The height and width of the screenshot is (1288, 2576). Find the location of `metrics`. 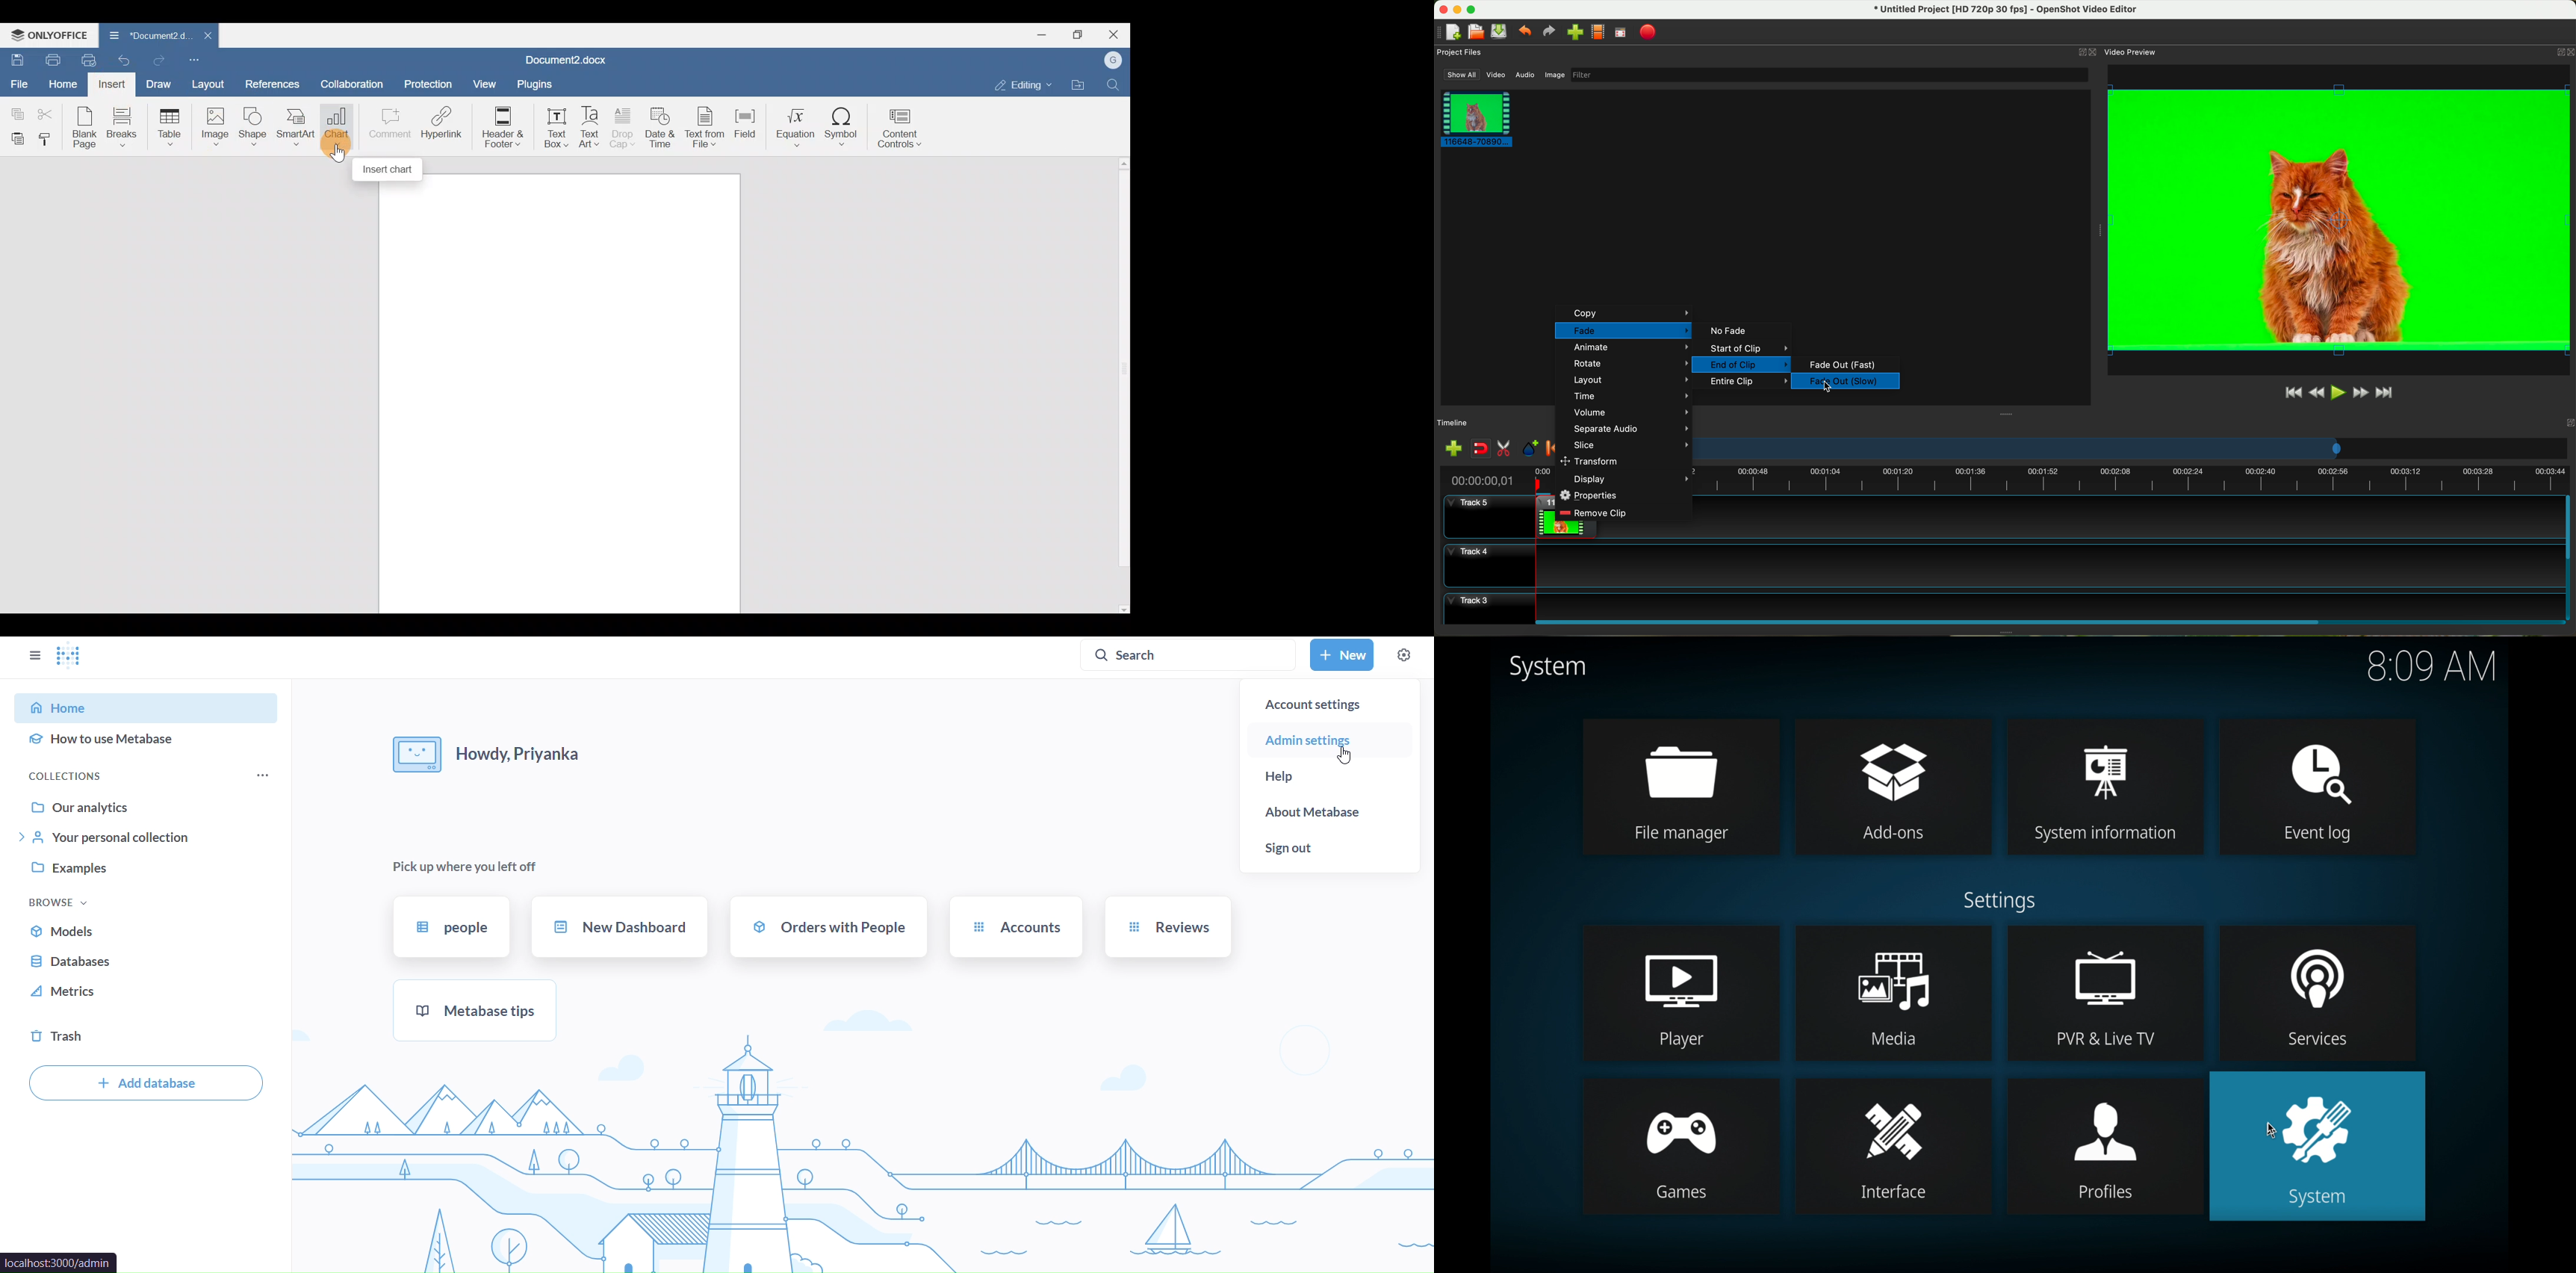

metrics is located at coordinates (146, 994).